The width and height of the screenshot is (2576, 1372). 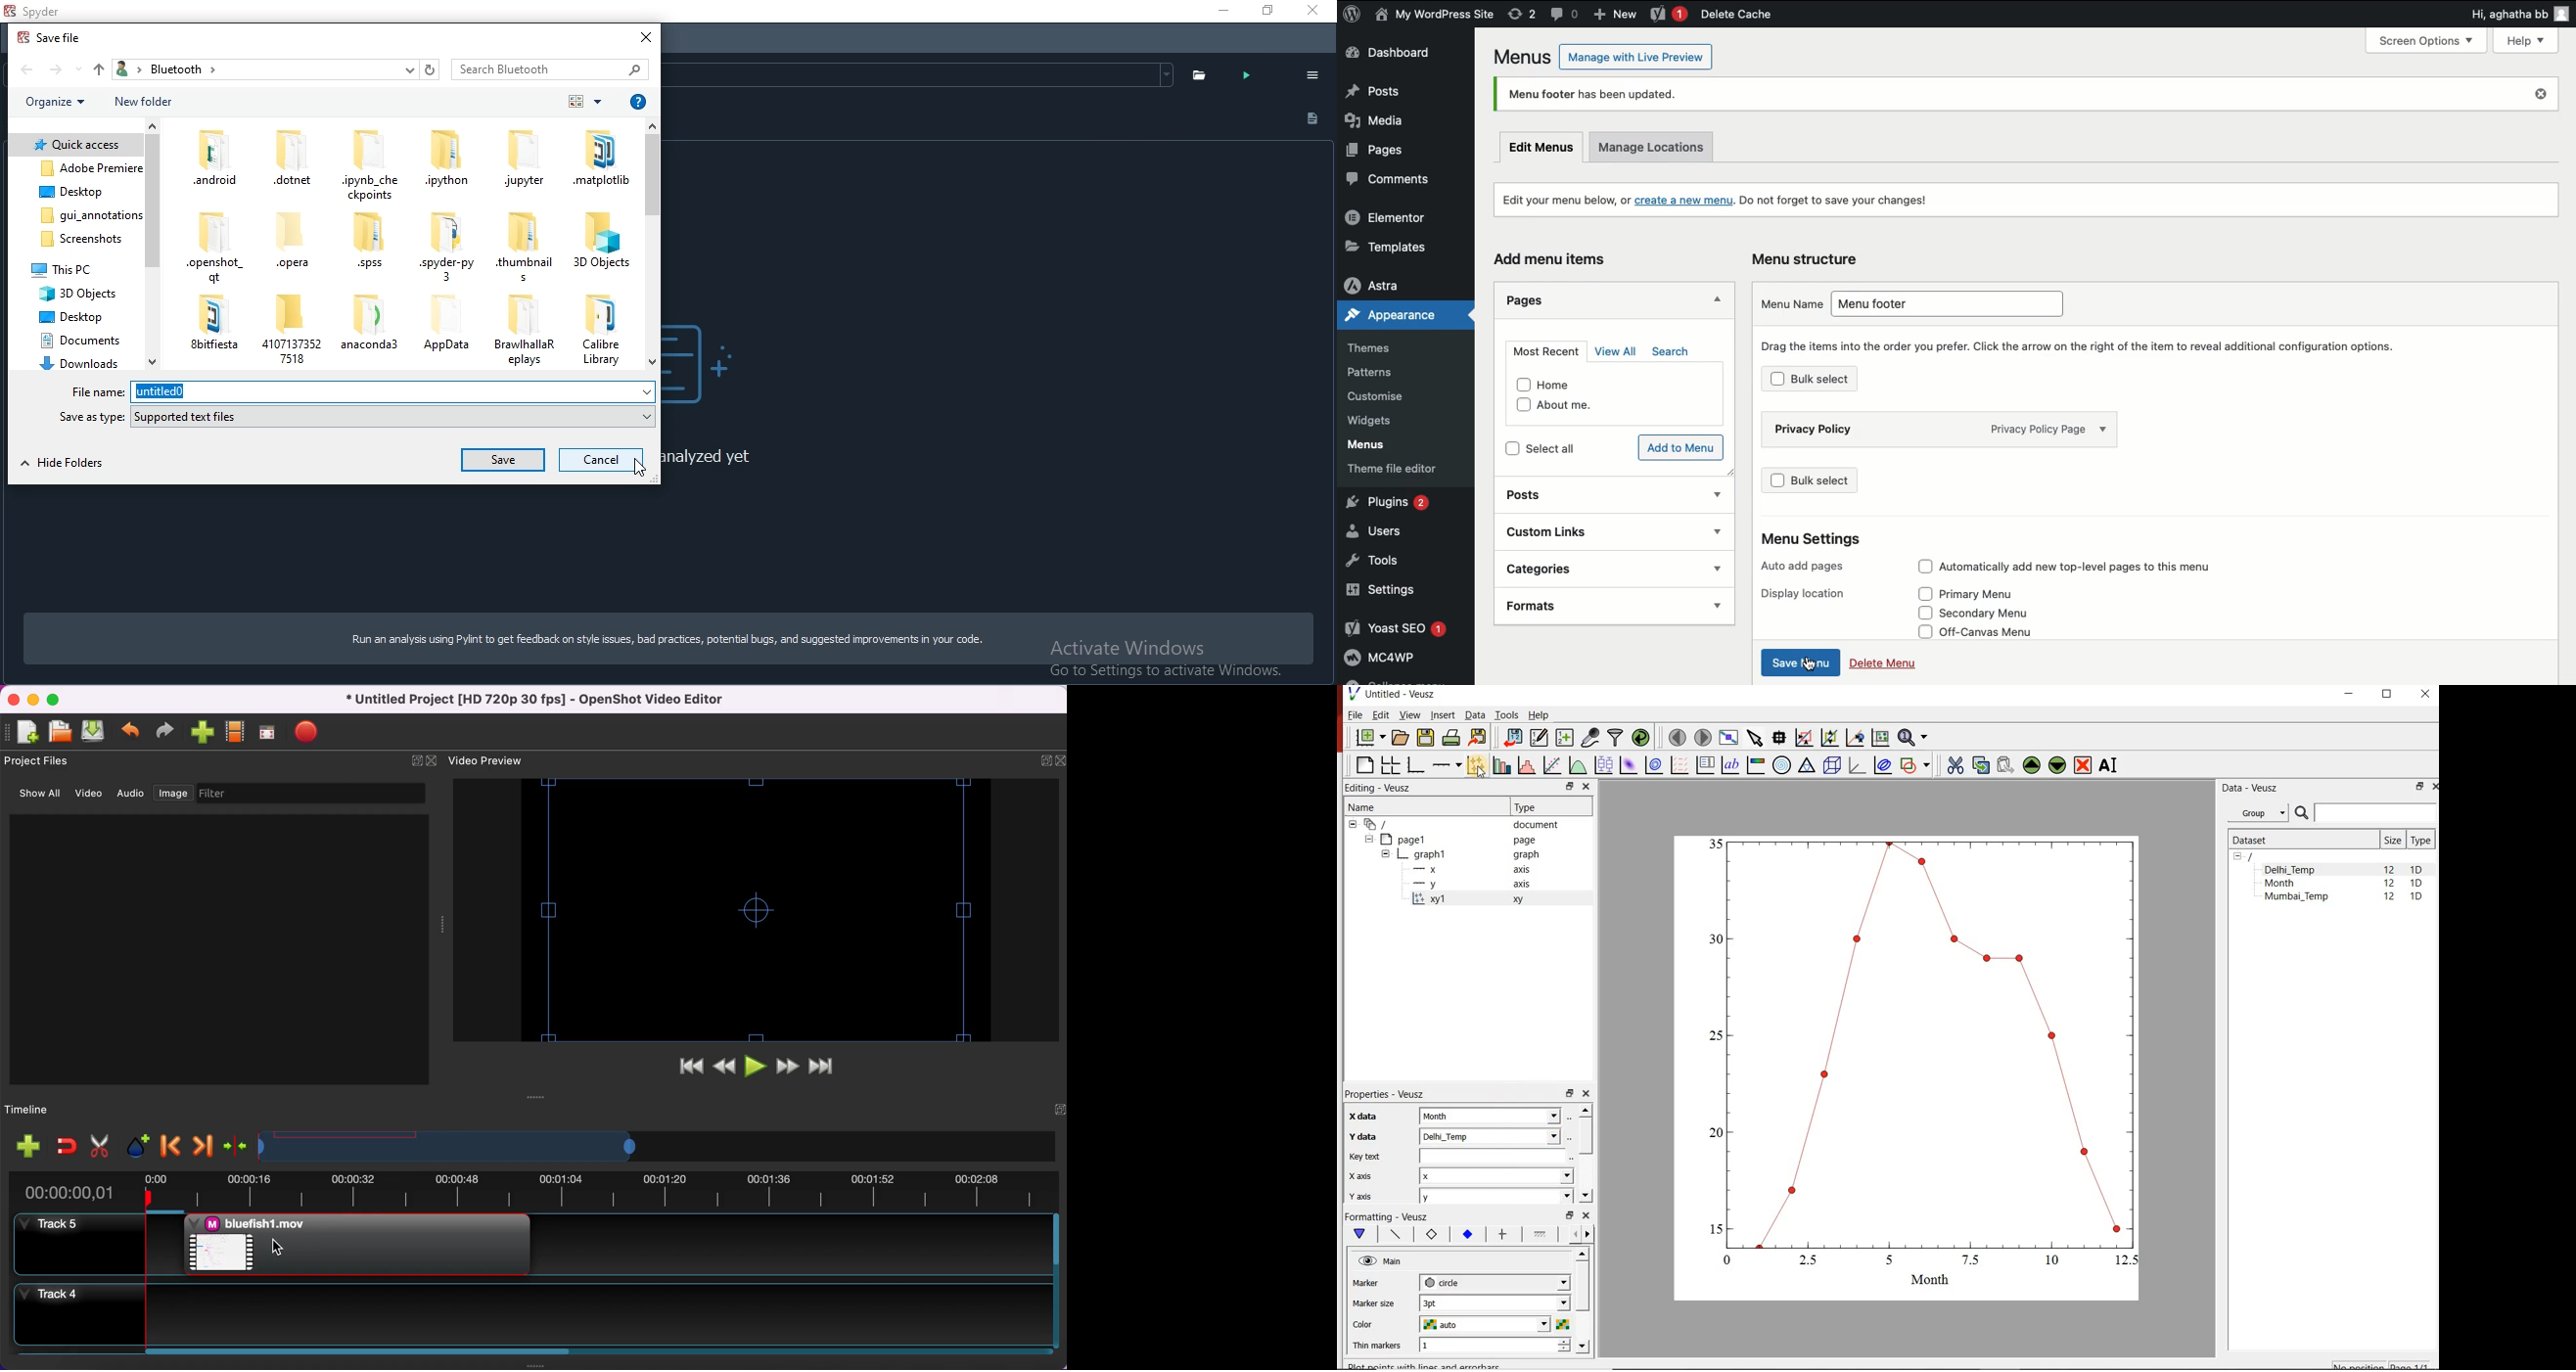 I want to click on checkbox, so click(x=1775, y=380).